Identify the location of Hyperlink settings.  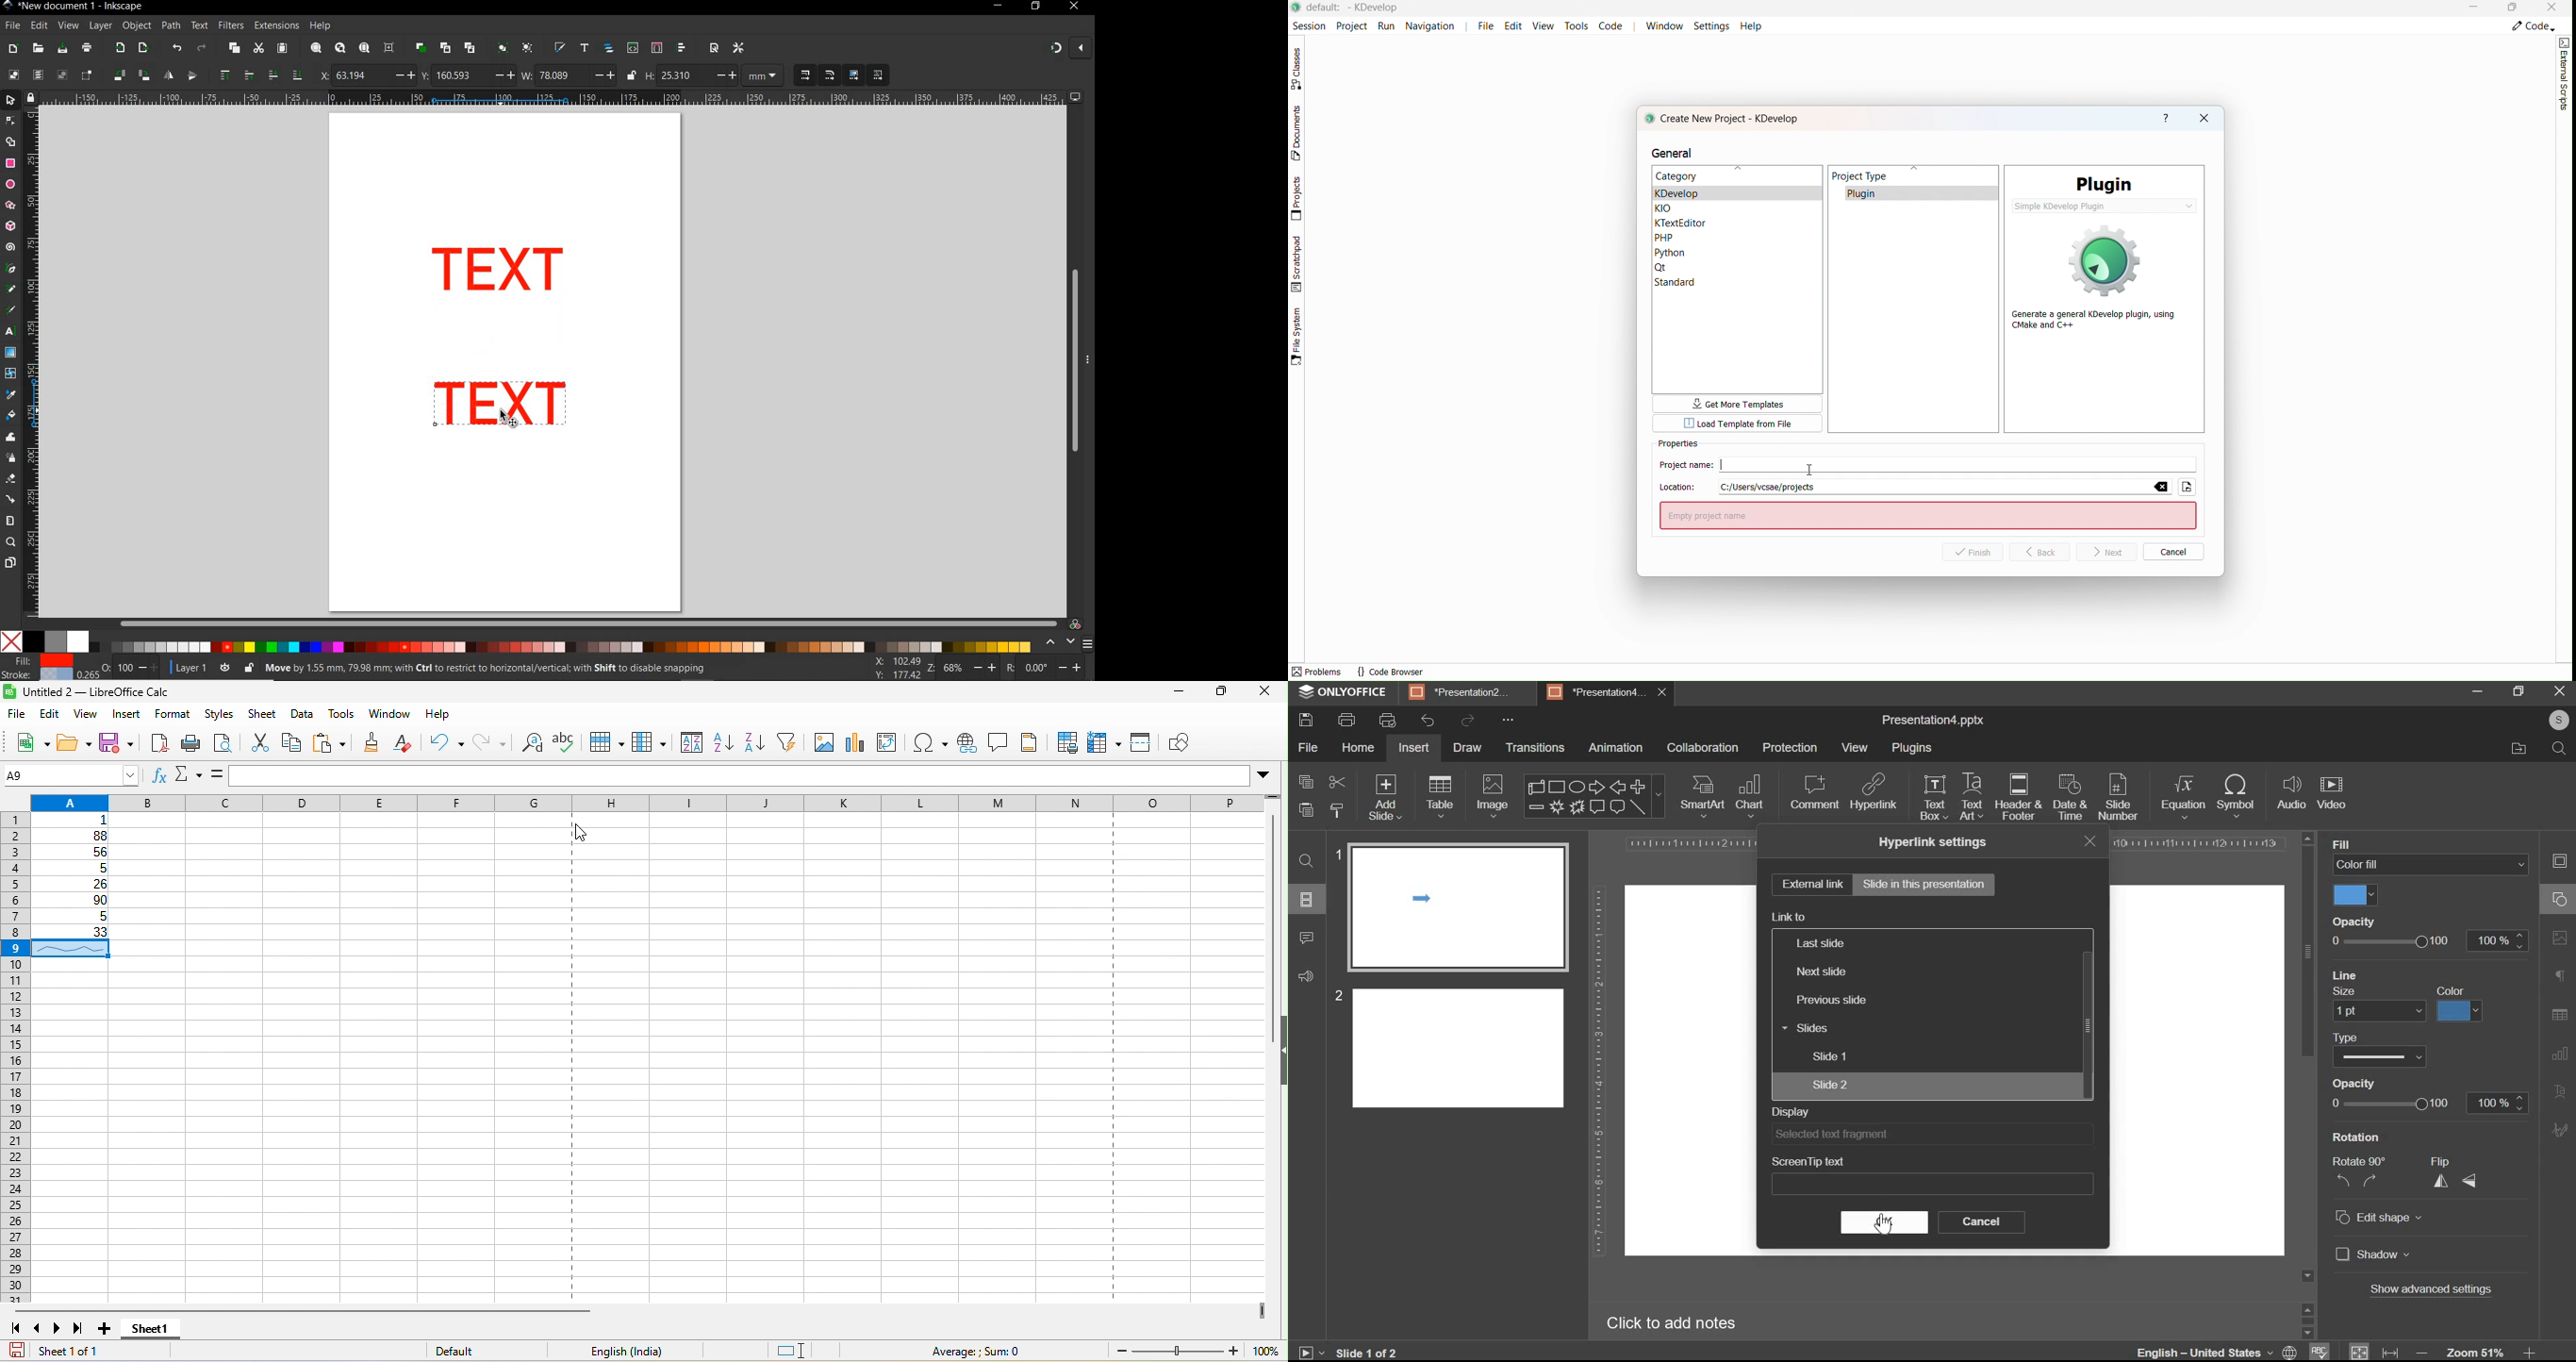
(1942, 842).